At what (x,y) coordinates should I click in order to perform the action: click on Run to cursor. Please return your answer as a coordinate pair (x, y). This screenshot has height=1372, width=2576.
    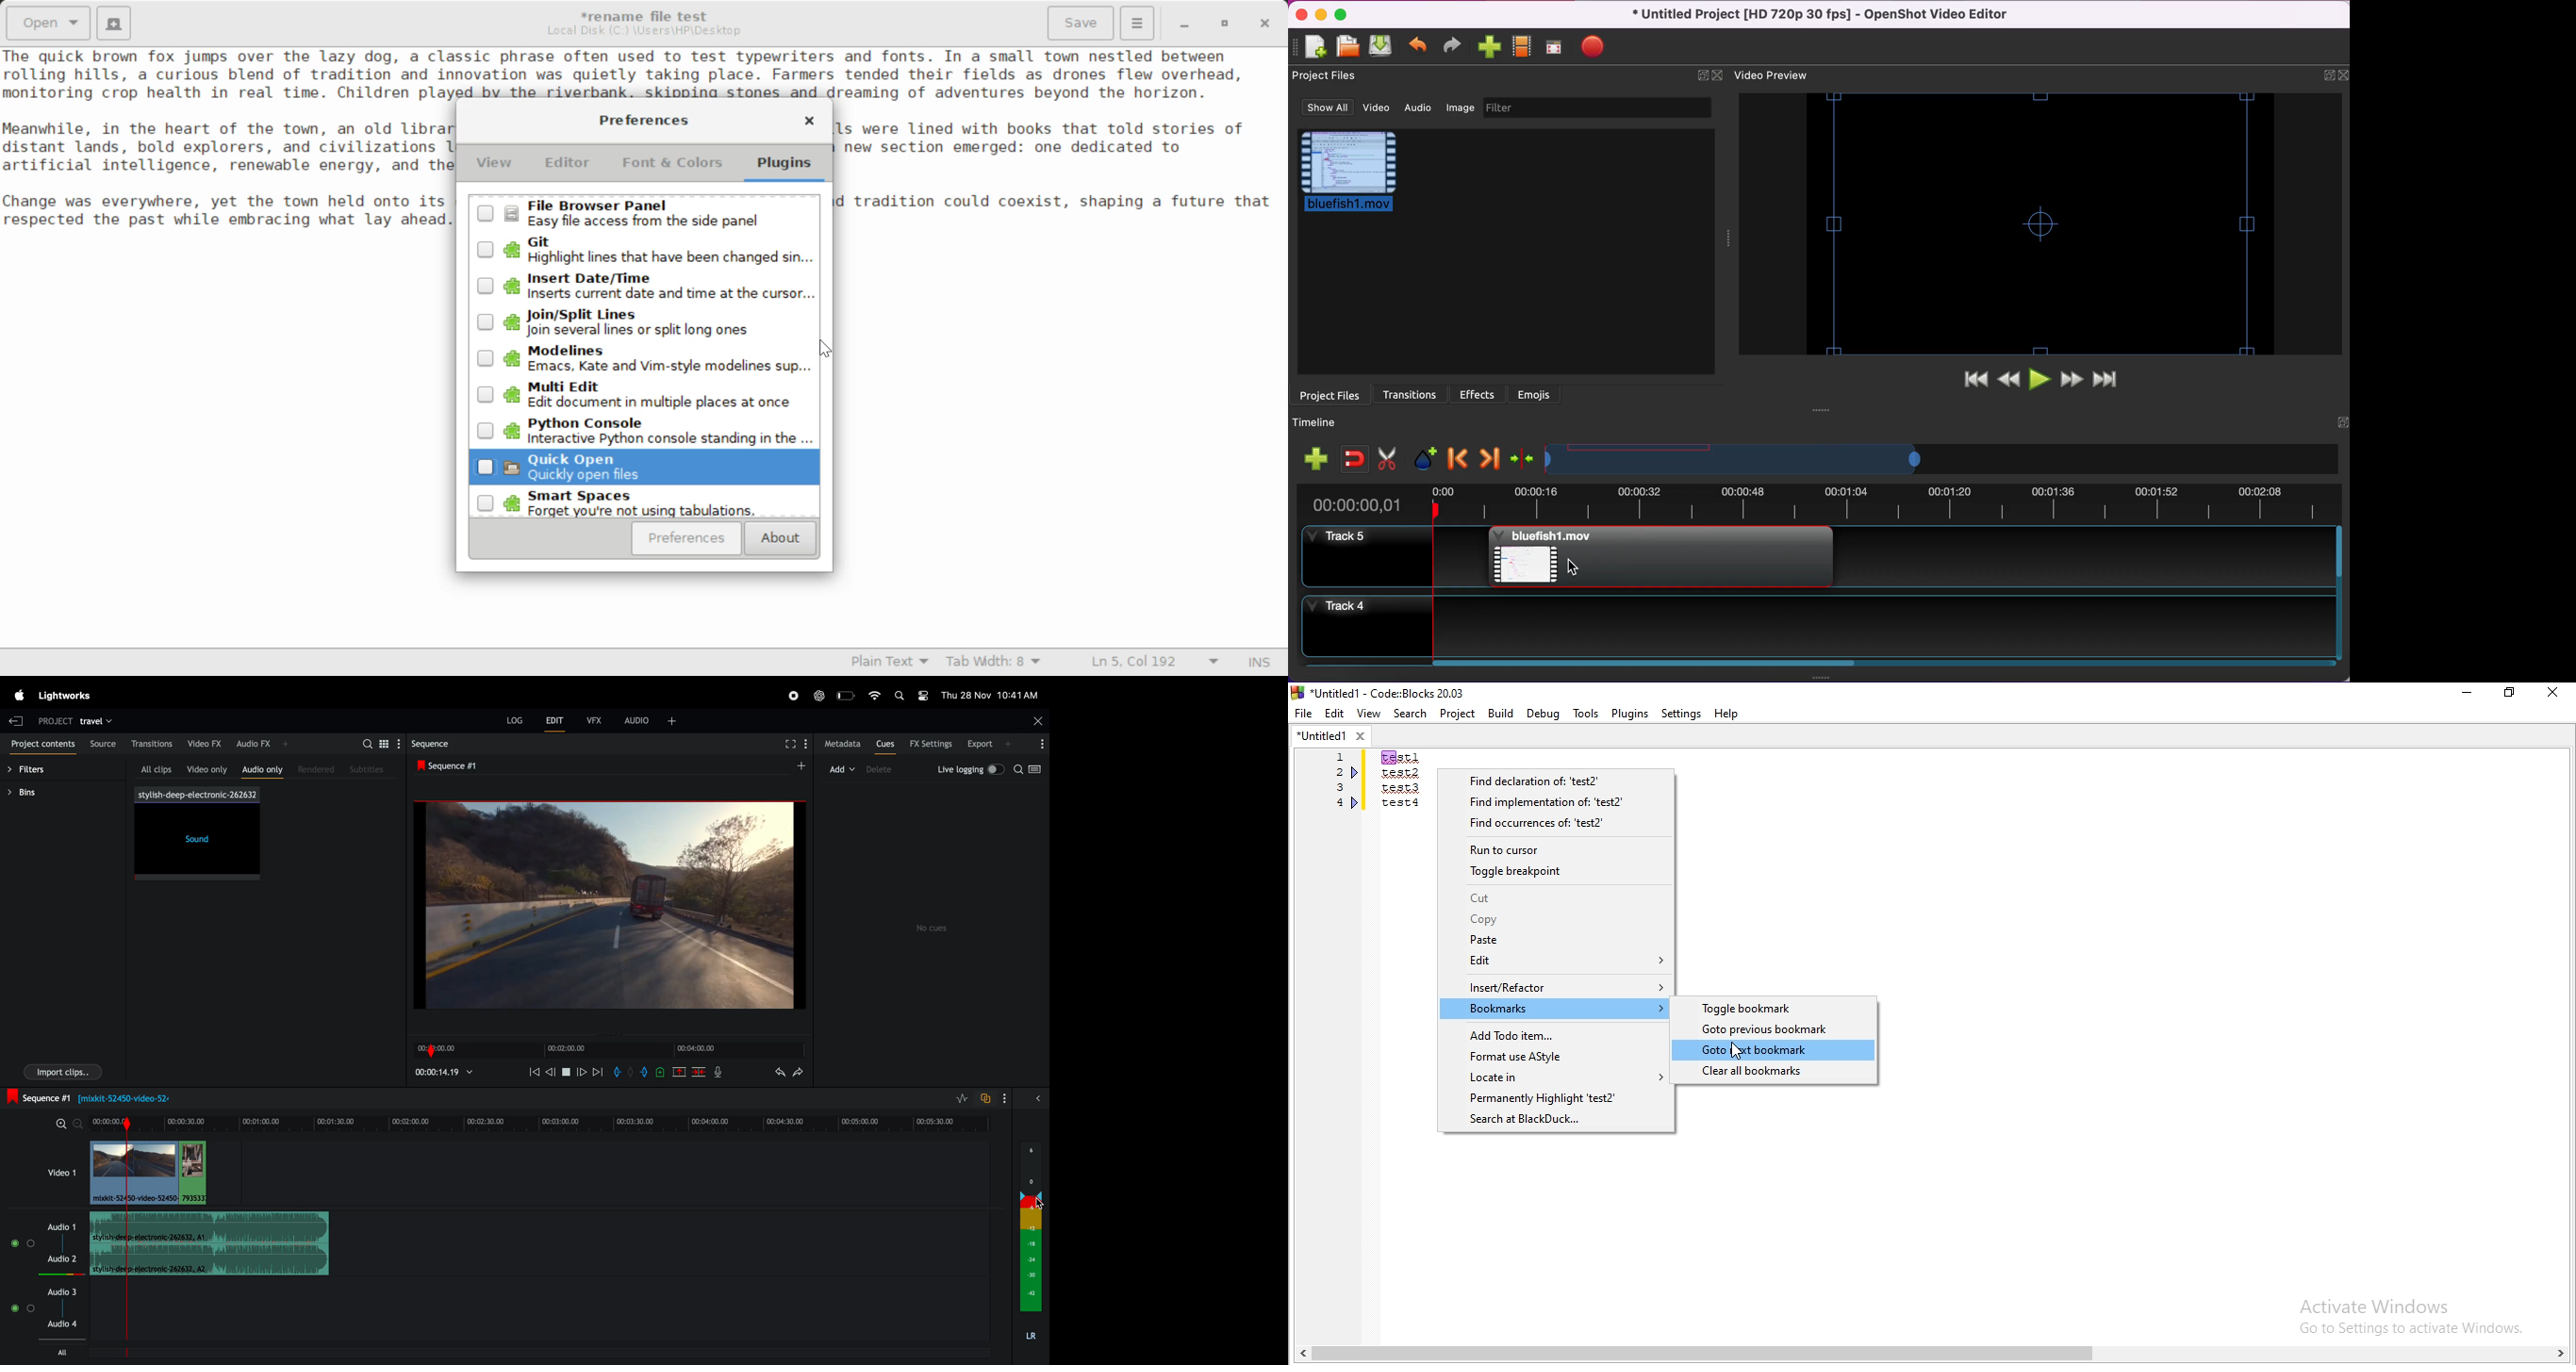
    Looking at the image, I should click on (1558, 847).